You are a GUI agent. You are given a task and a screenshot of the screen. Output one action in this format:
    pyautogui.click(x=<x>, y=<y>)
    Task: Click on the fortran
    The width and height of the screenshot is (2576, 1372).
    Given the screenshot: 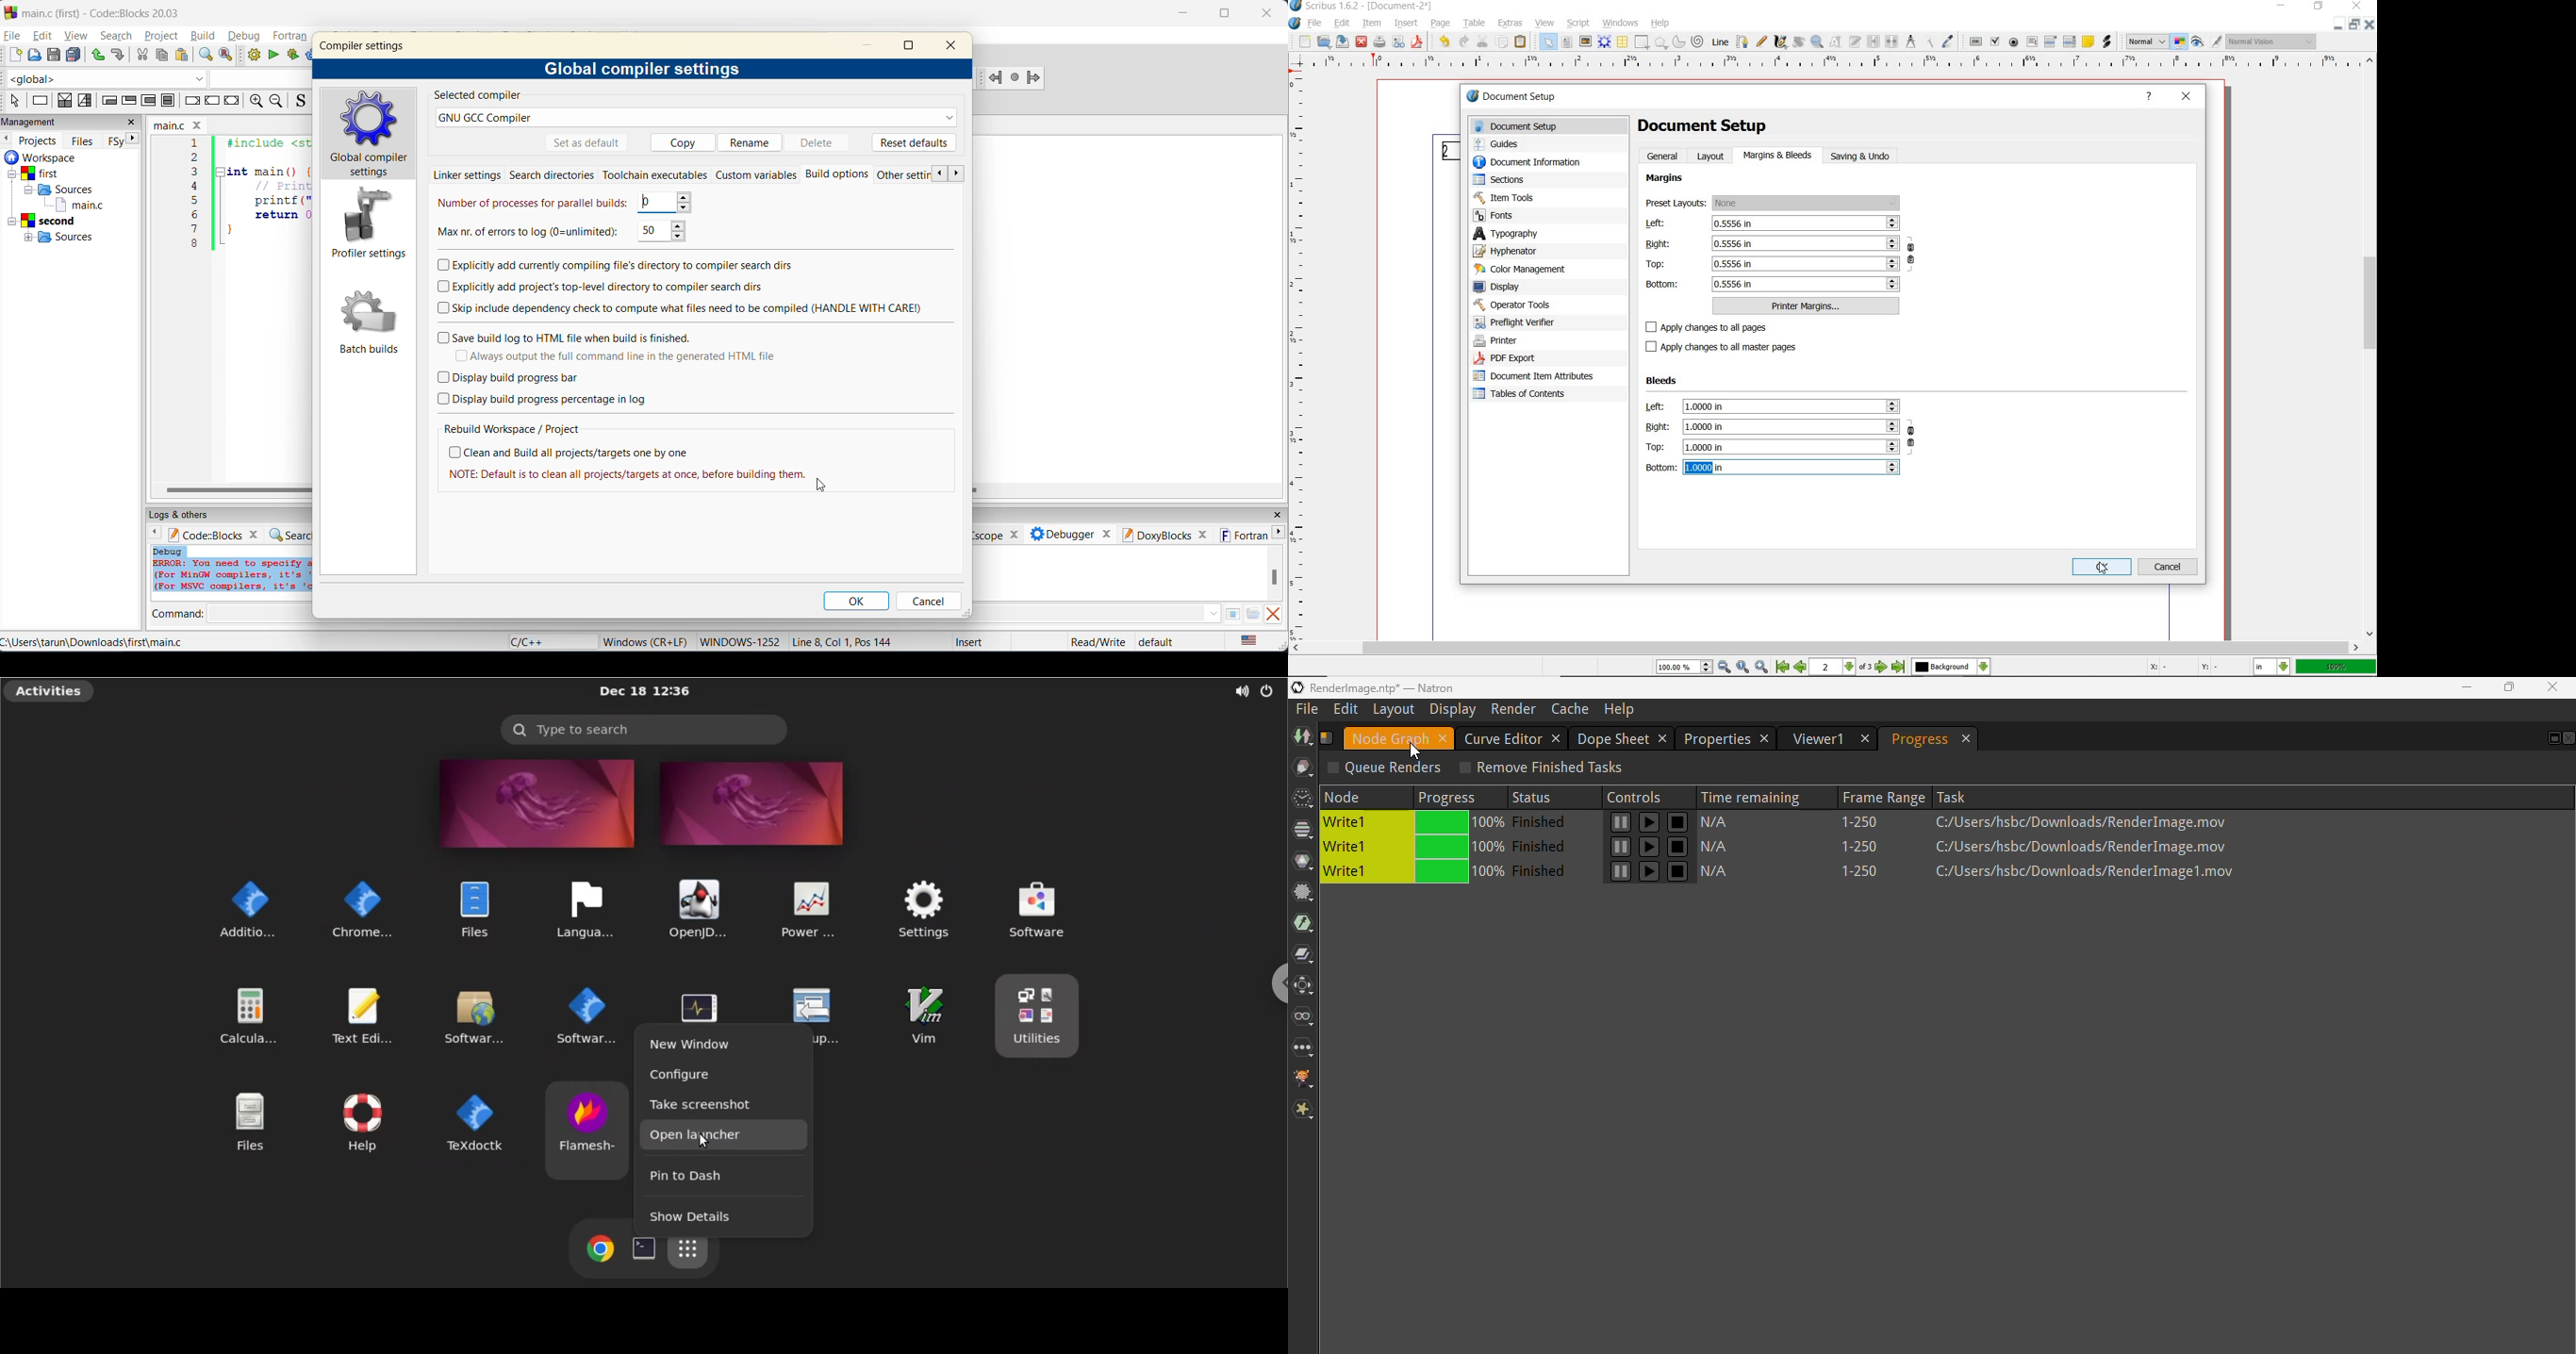 What is the action you would take?
    pyautogui.click(x=292, y=37)
    